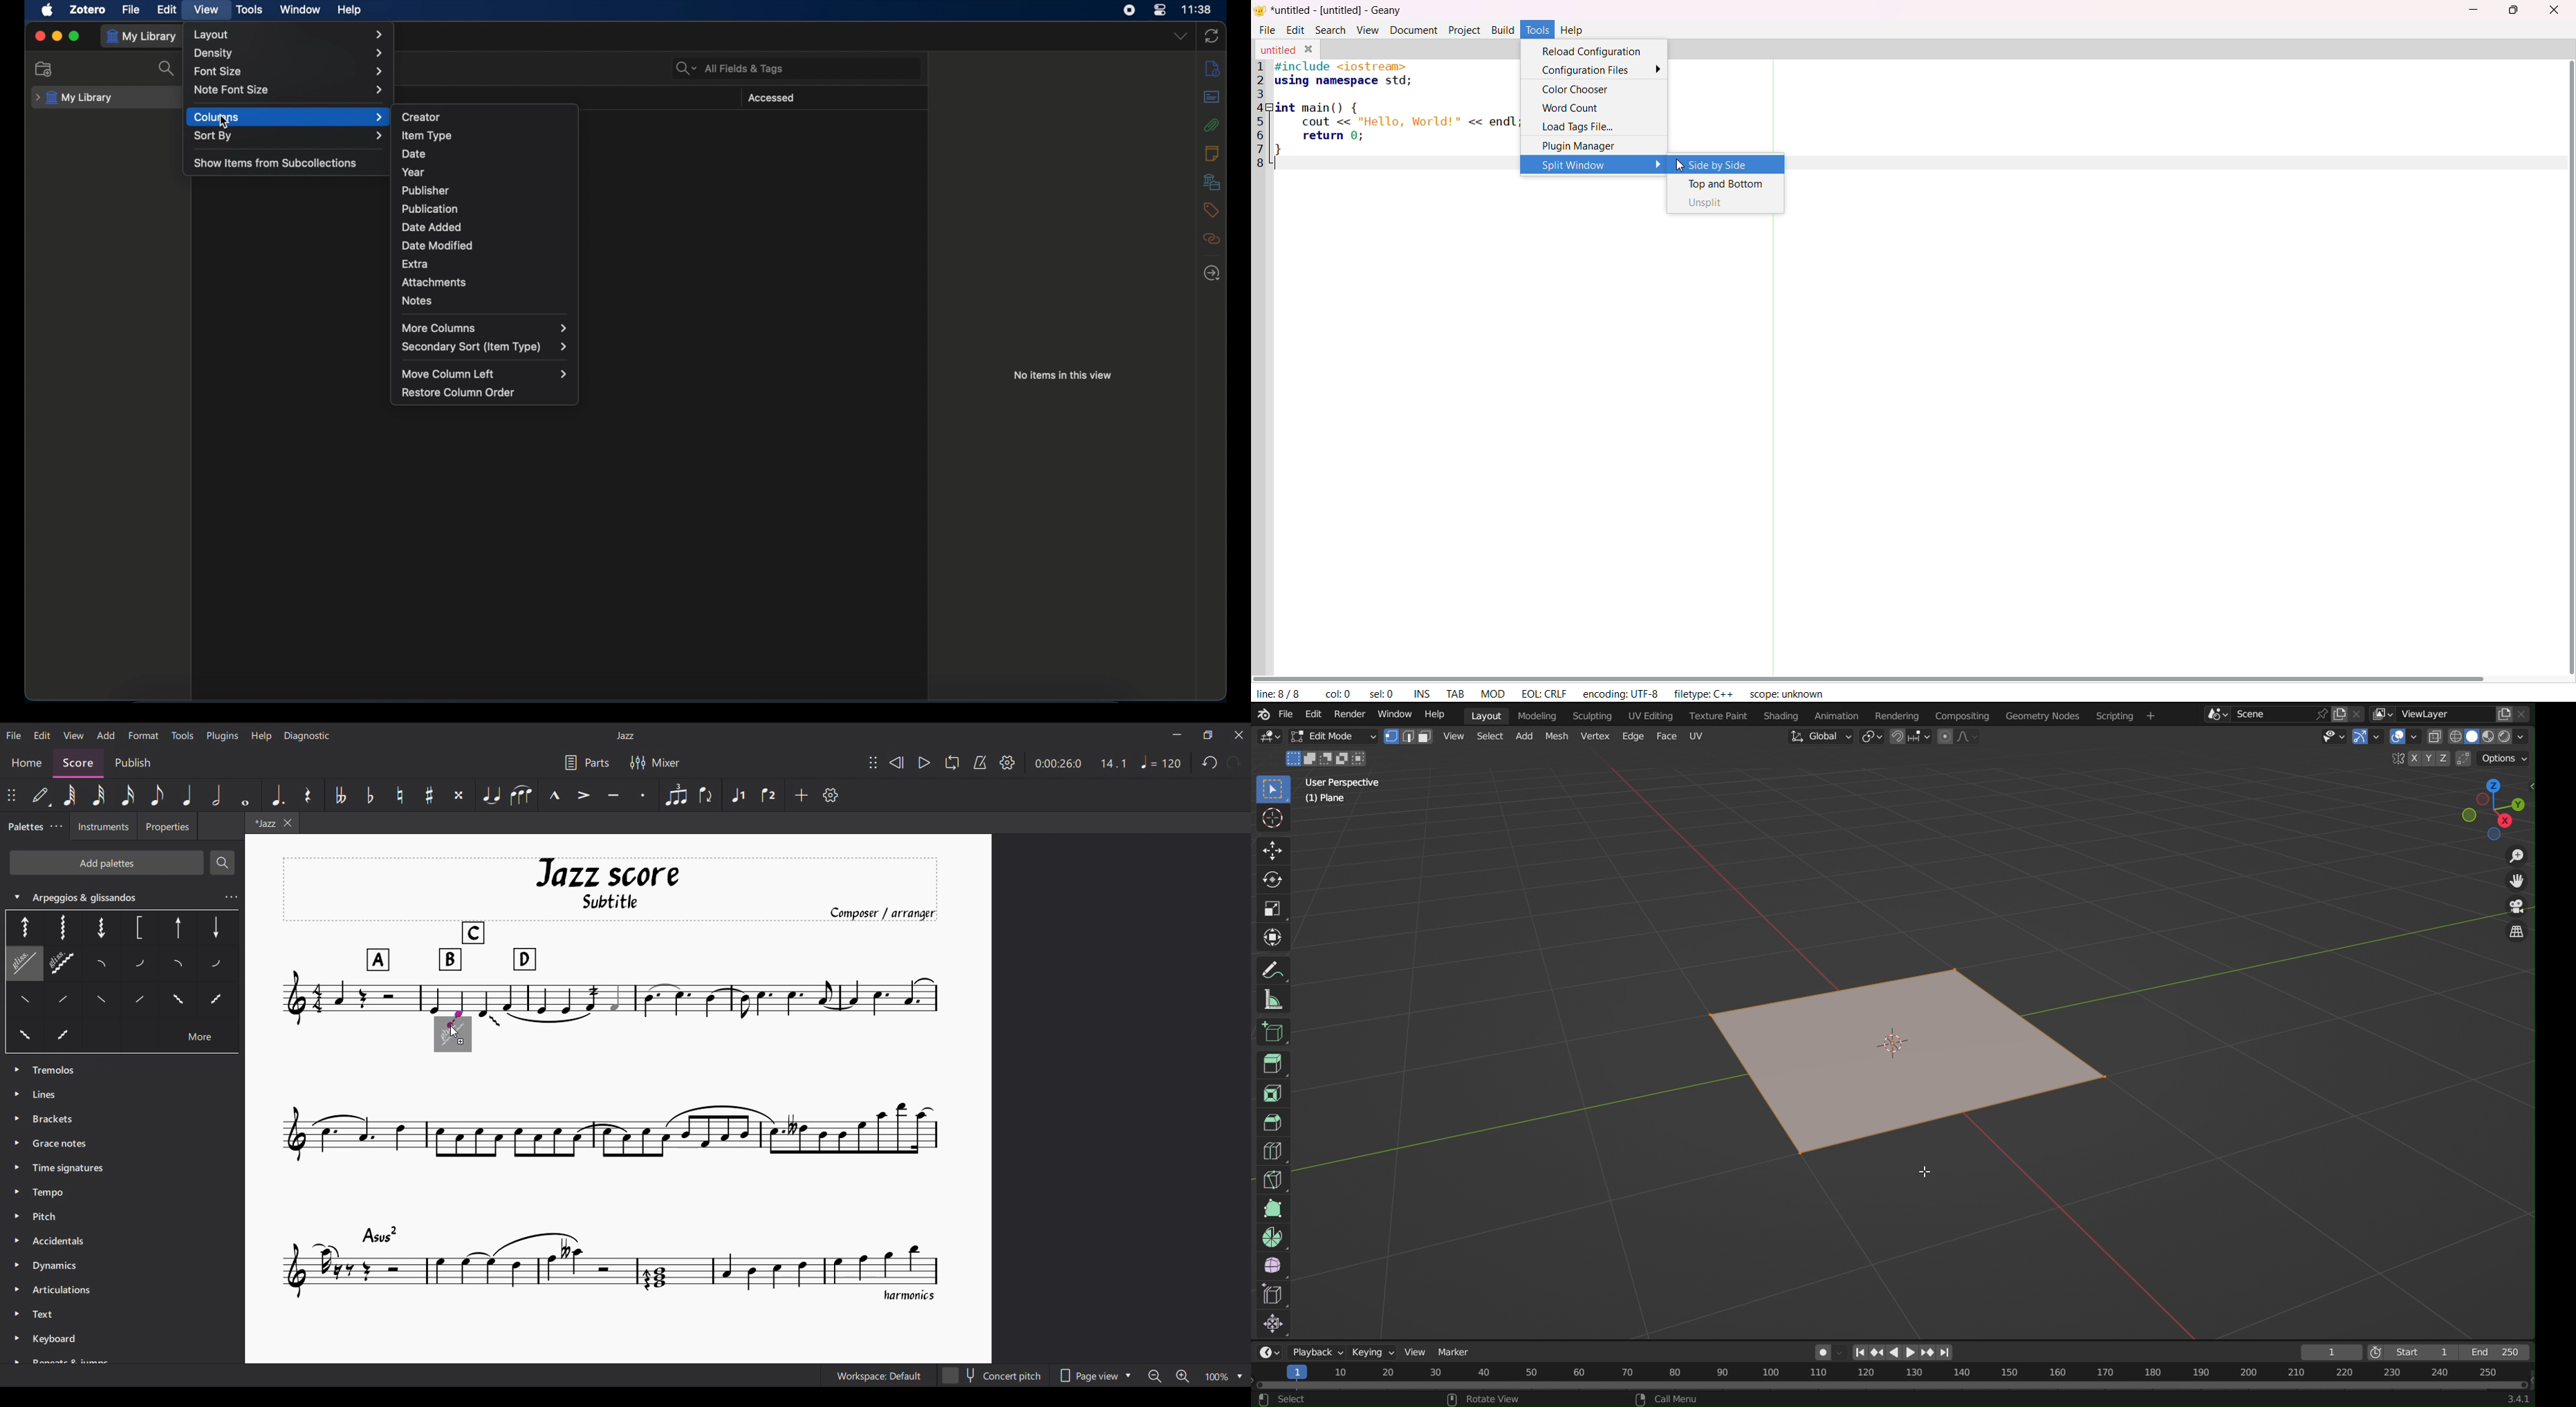 The height and width of the screenshot is (1428, 2576). Describe the element at coordinates (2216, 717) in the screenshot. I see `more scenes` at that location.